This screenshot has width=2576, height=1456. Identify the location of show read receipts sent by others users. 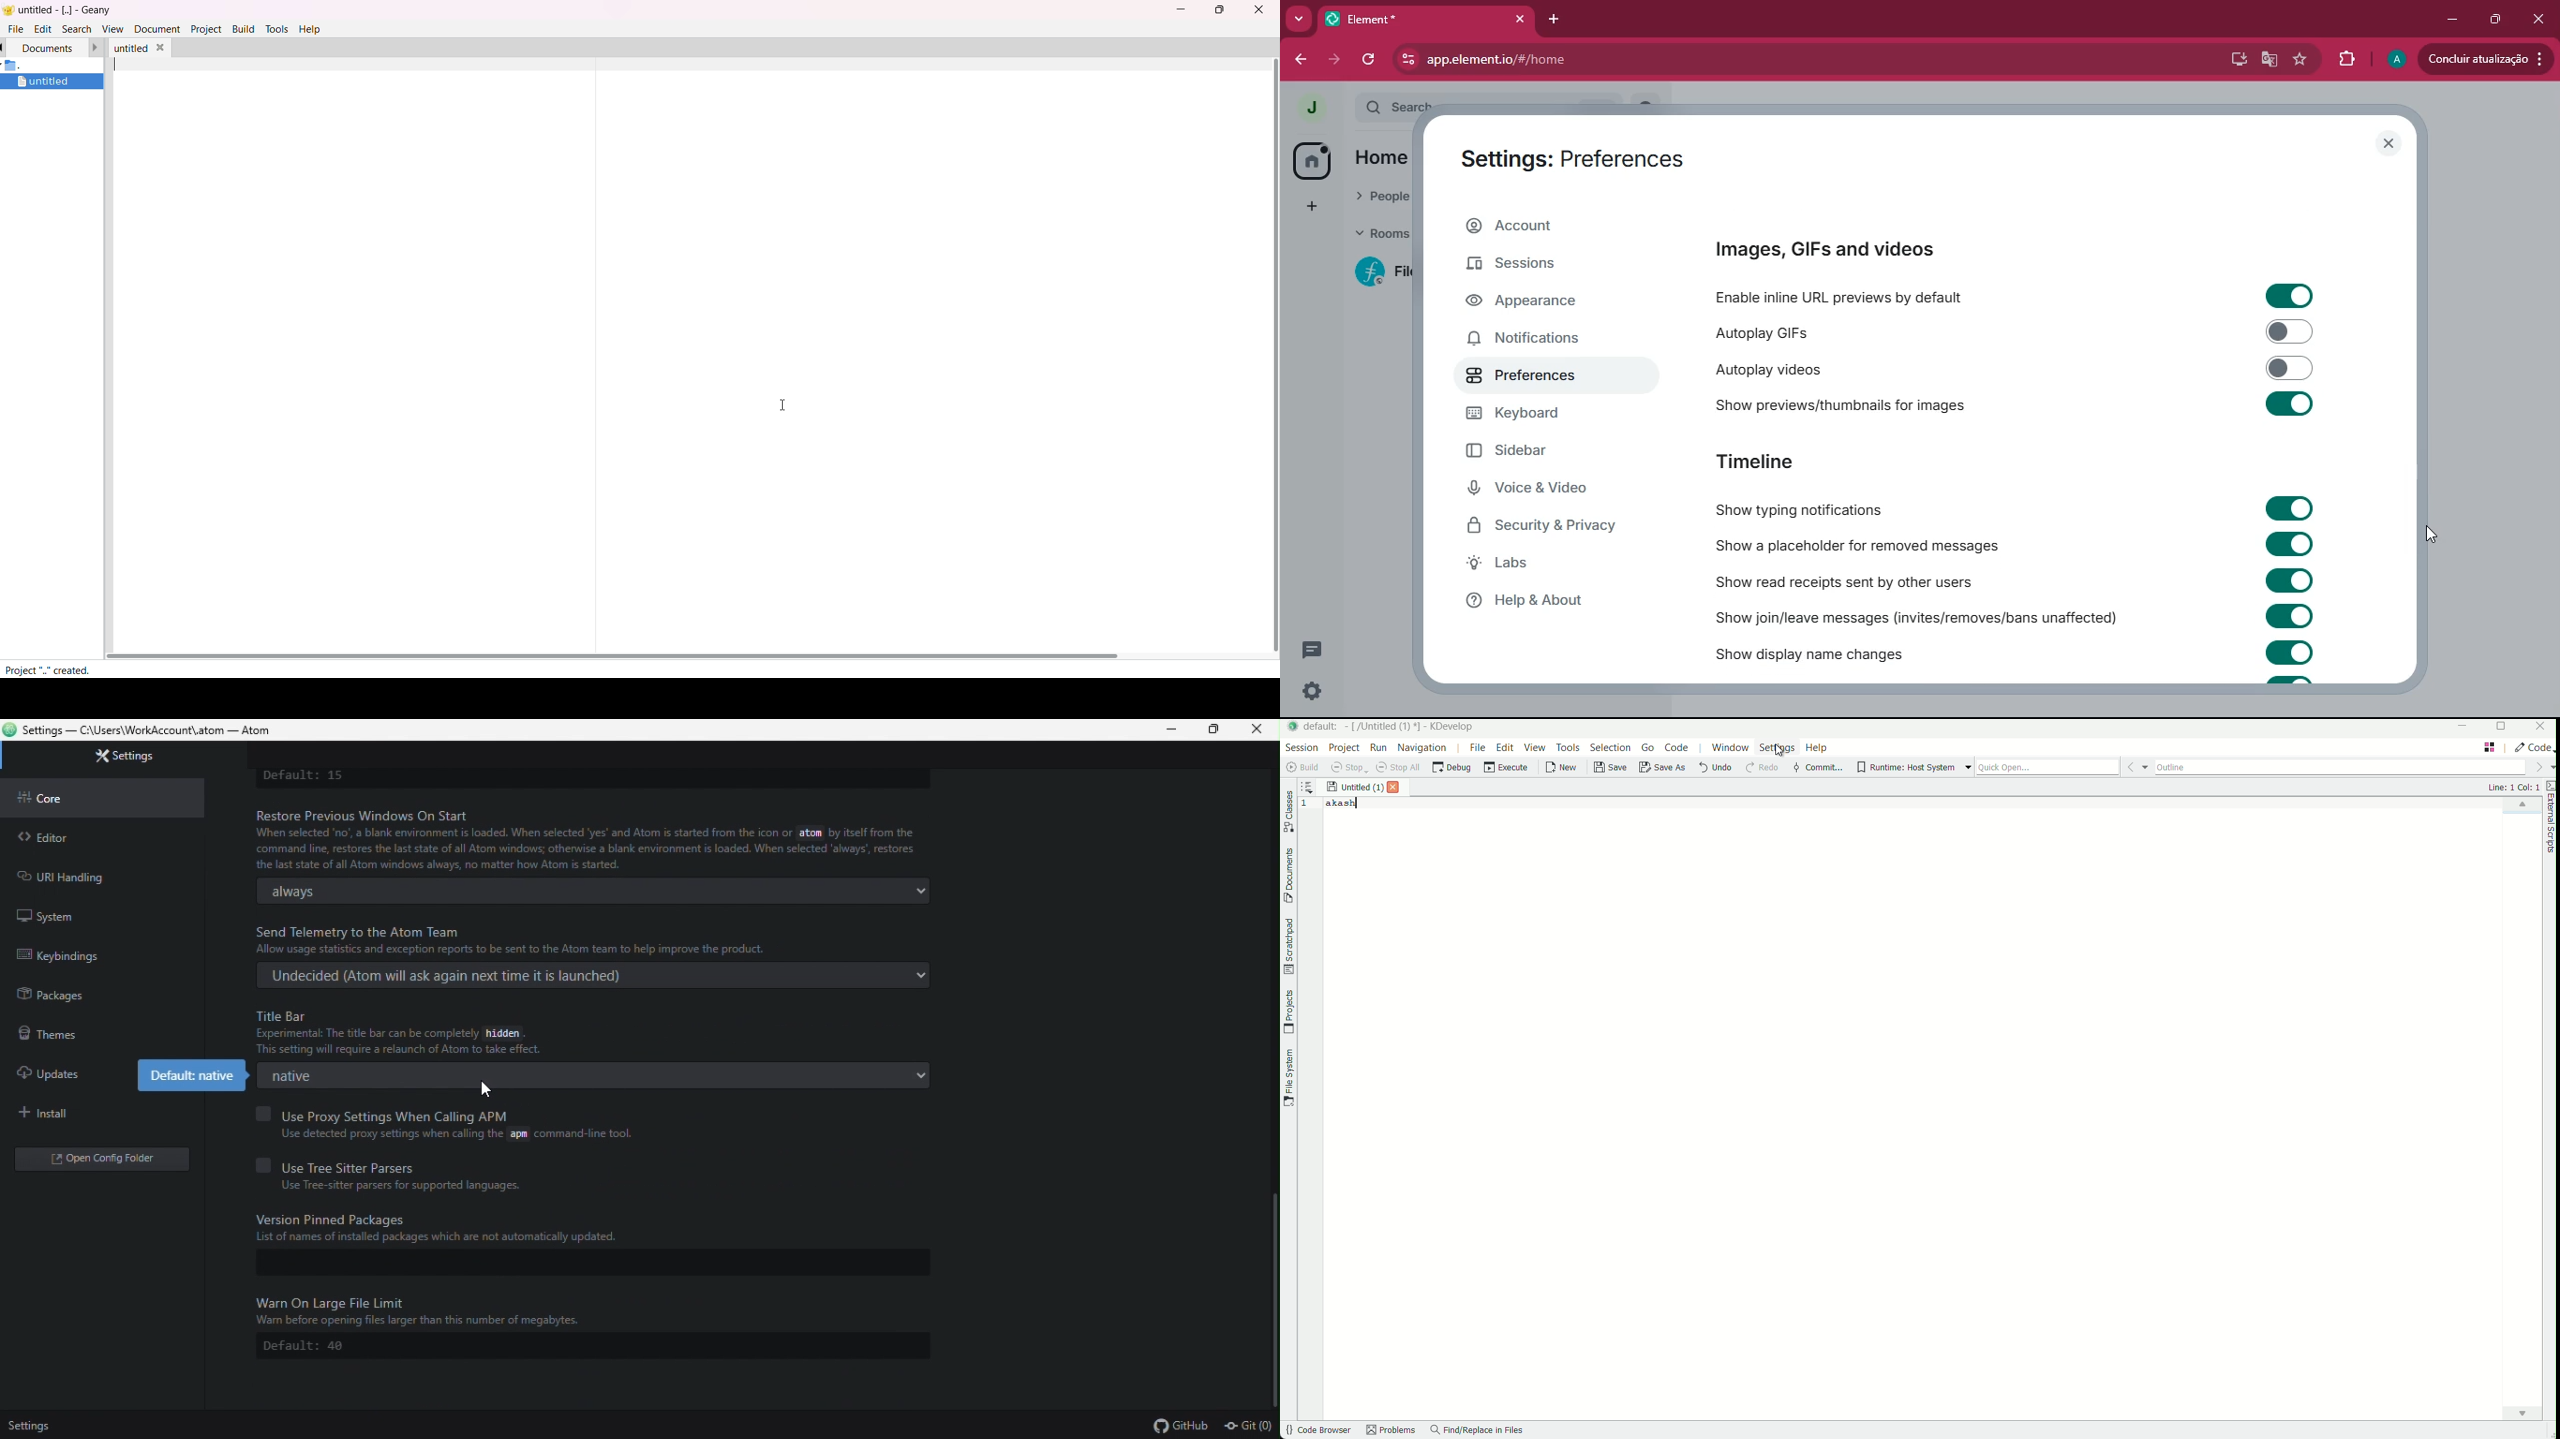
(1854, 580).